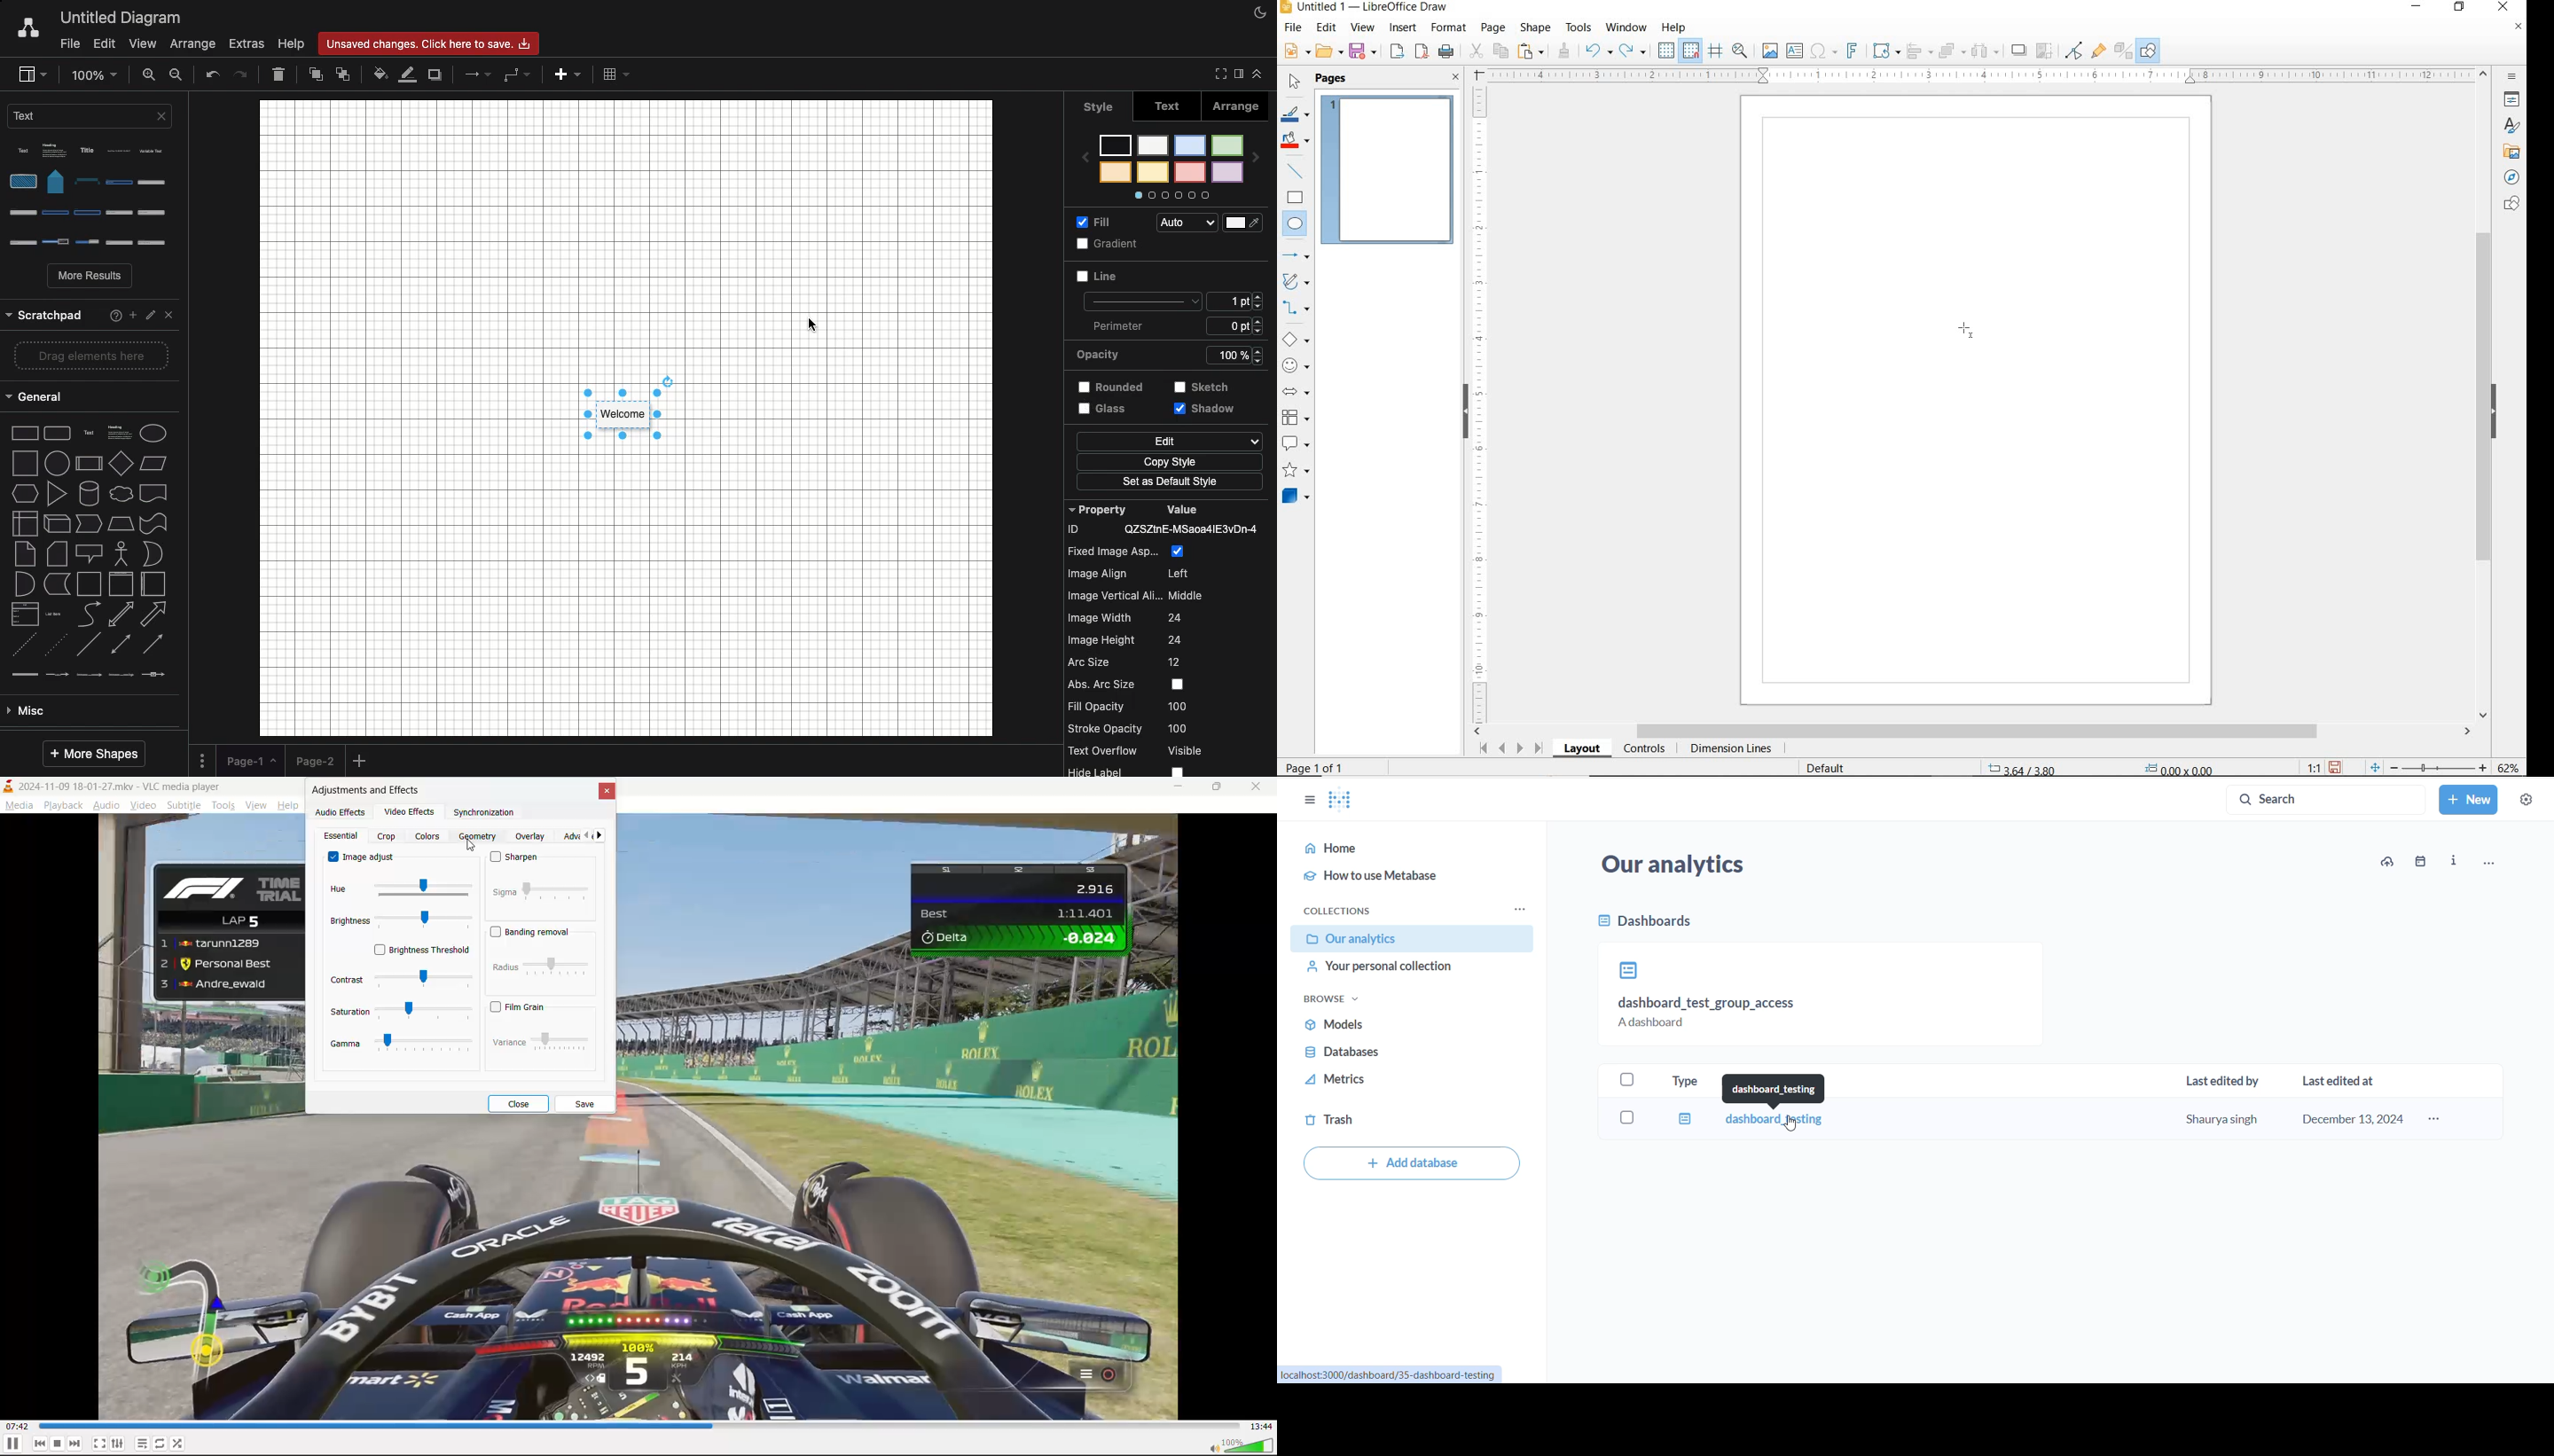  What do you see at coordinates (1422, 53) in the screenshot?
I see `EXPORT AS PDF` at bounding box center [1422, 53].